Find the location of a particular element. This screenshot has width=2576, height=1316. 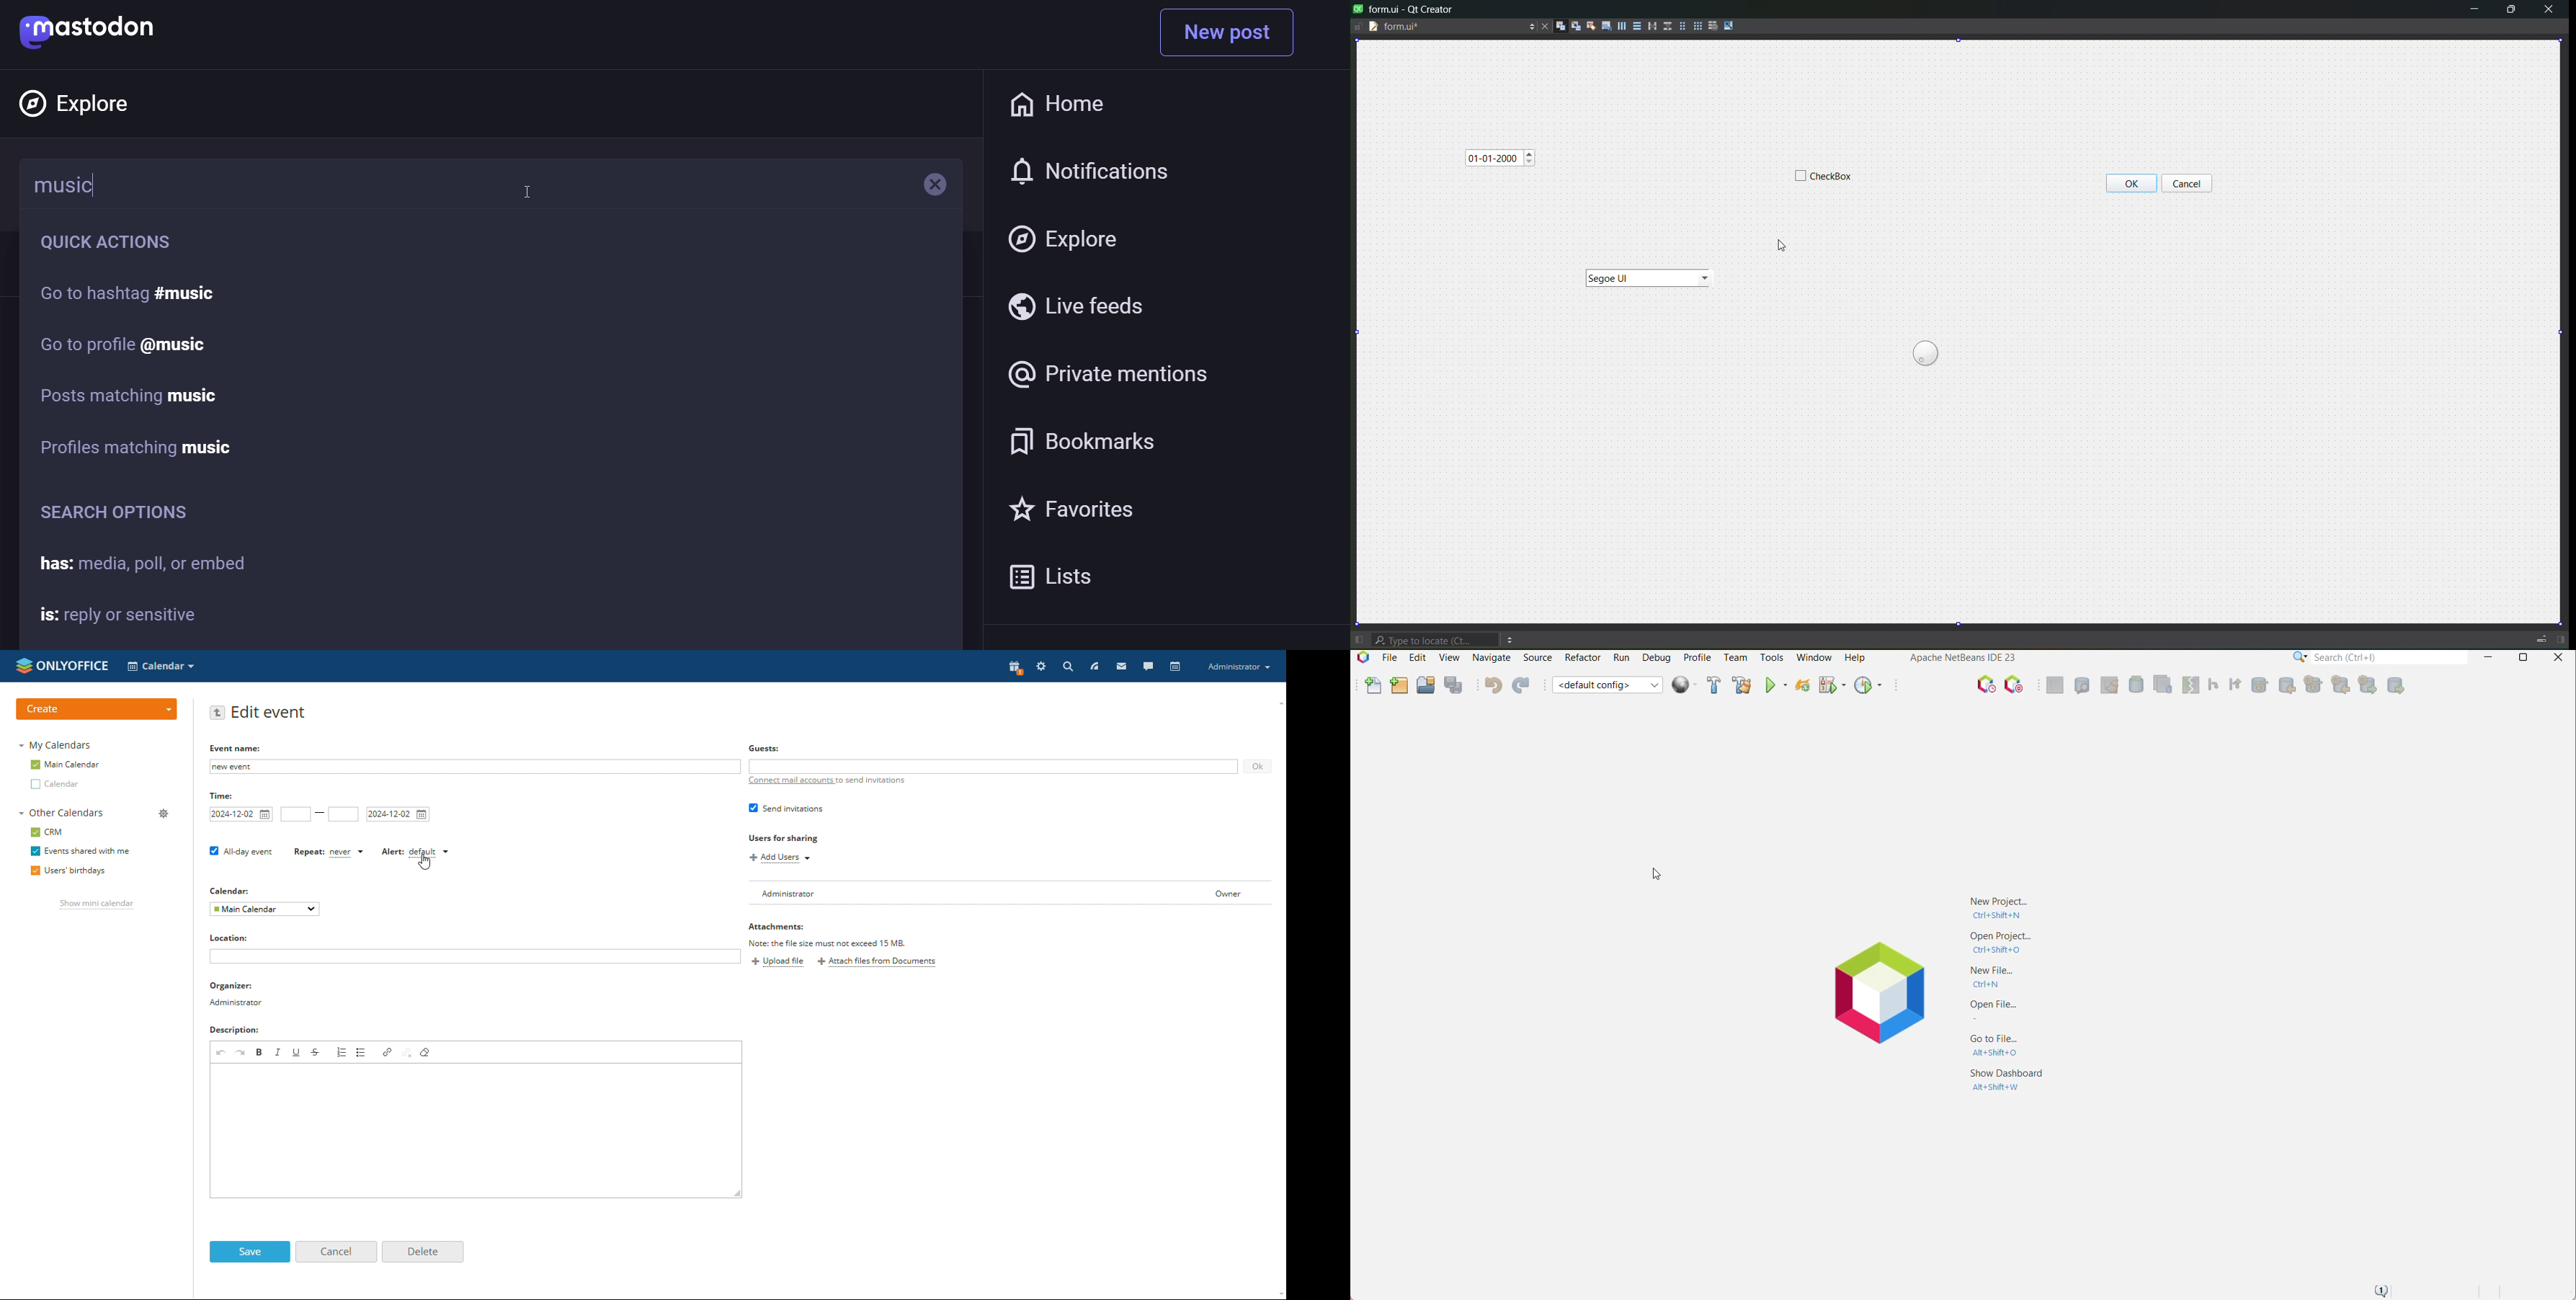

Debug Main Project is located at coordinates (1831, 688).